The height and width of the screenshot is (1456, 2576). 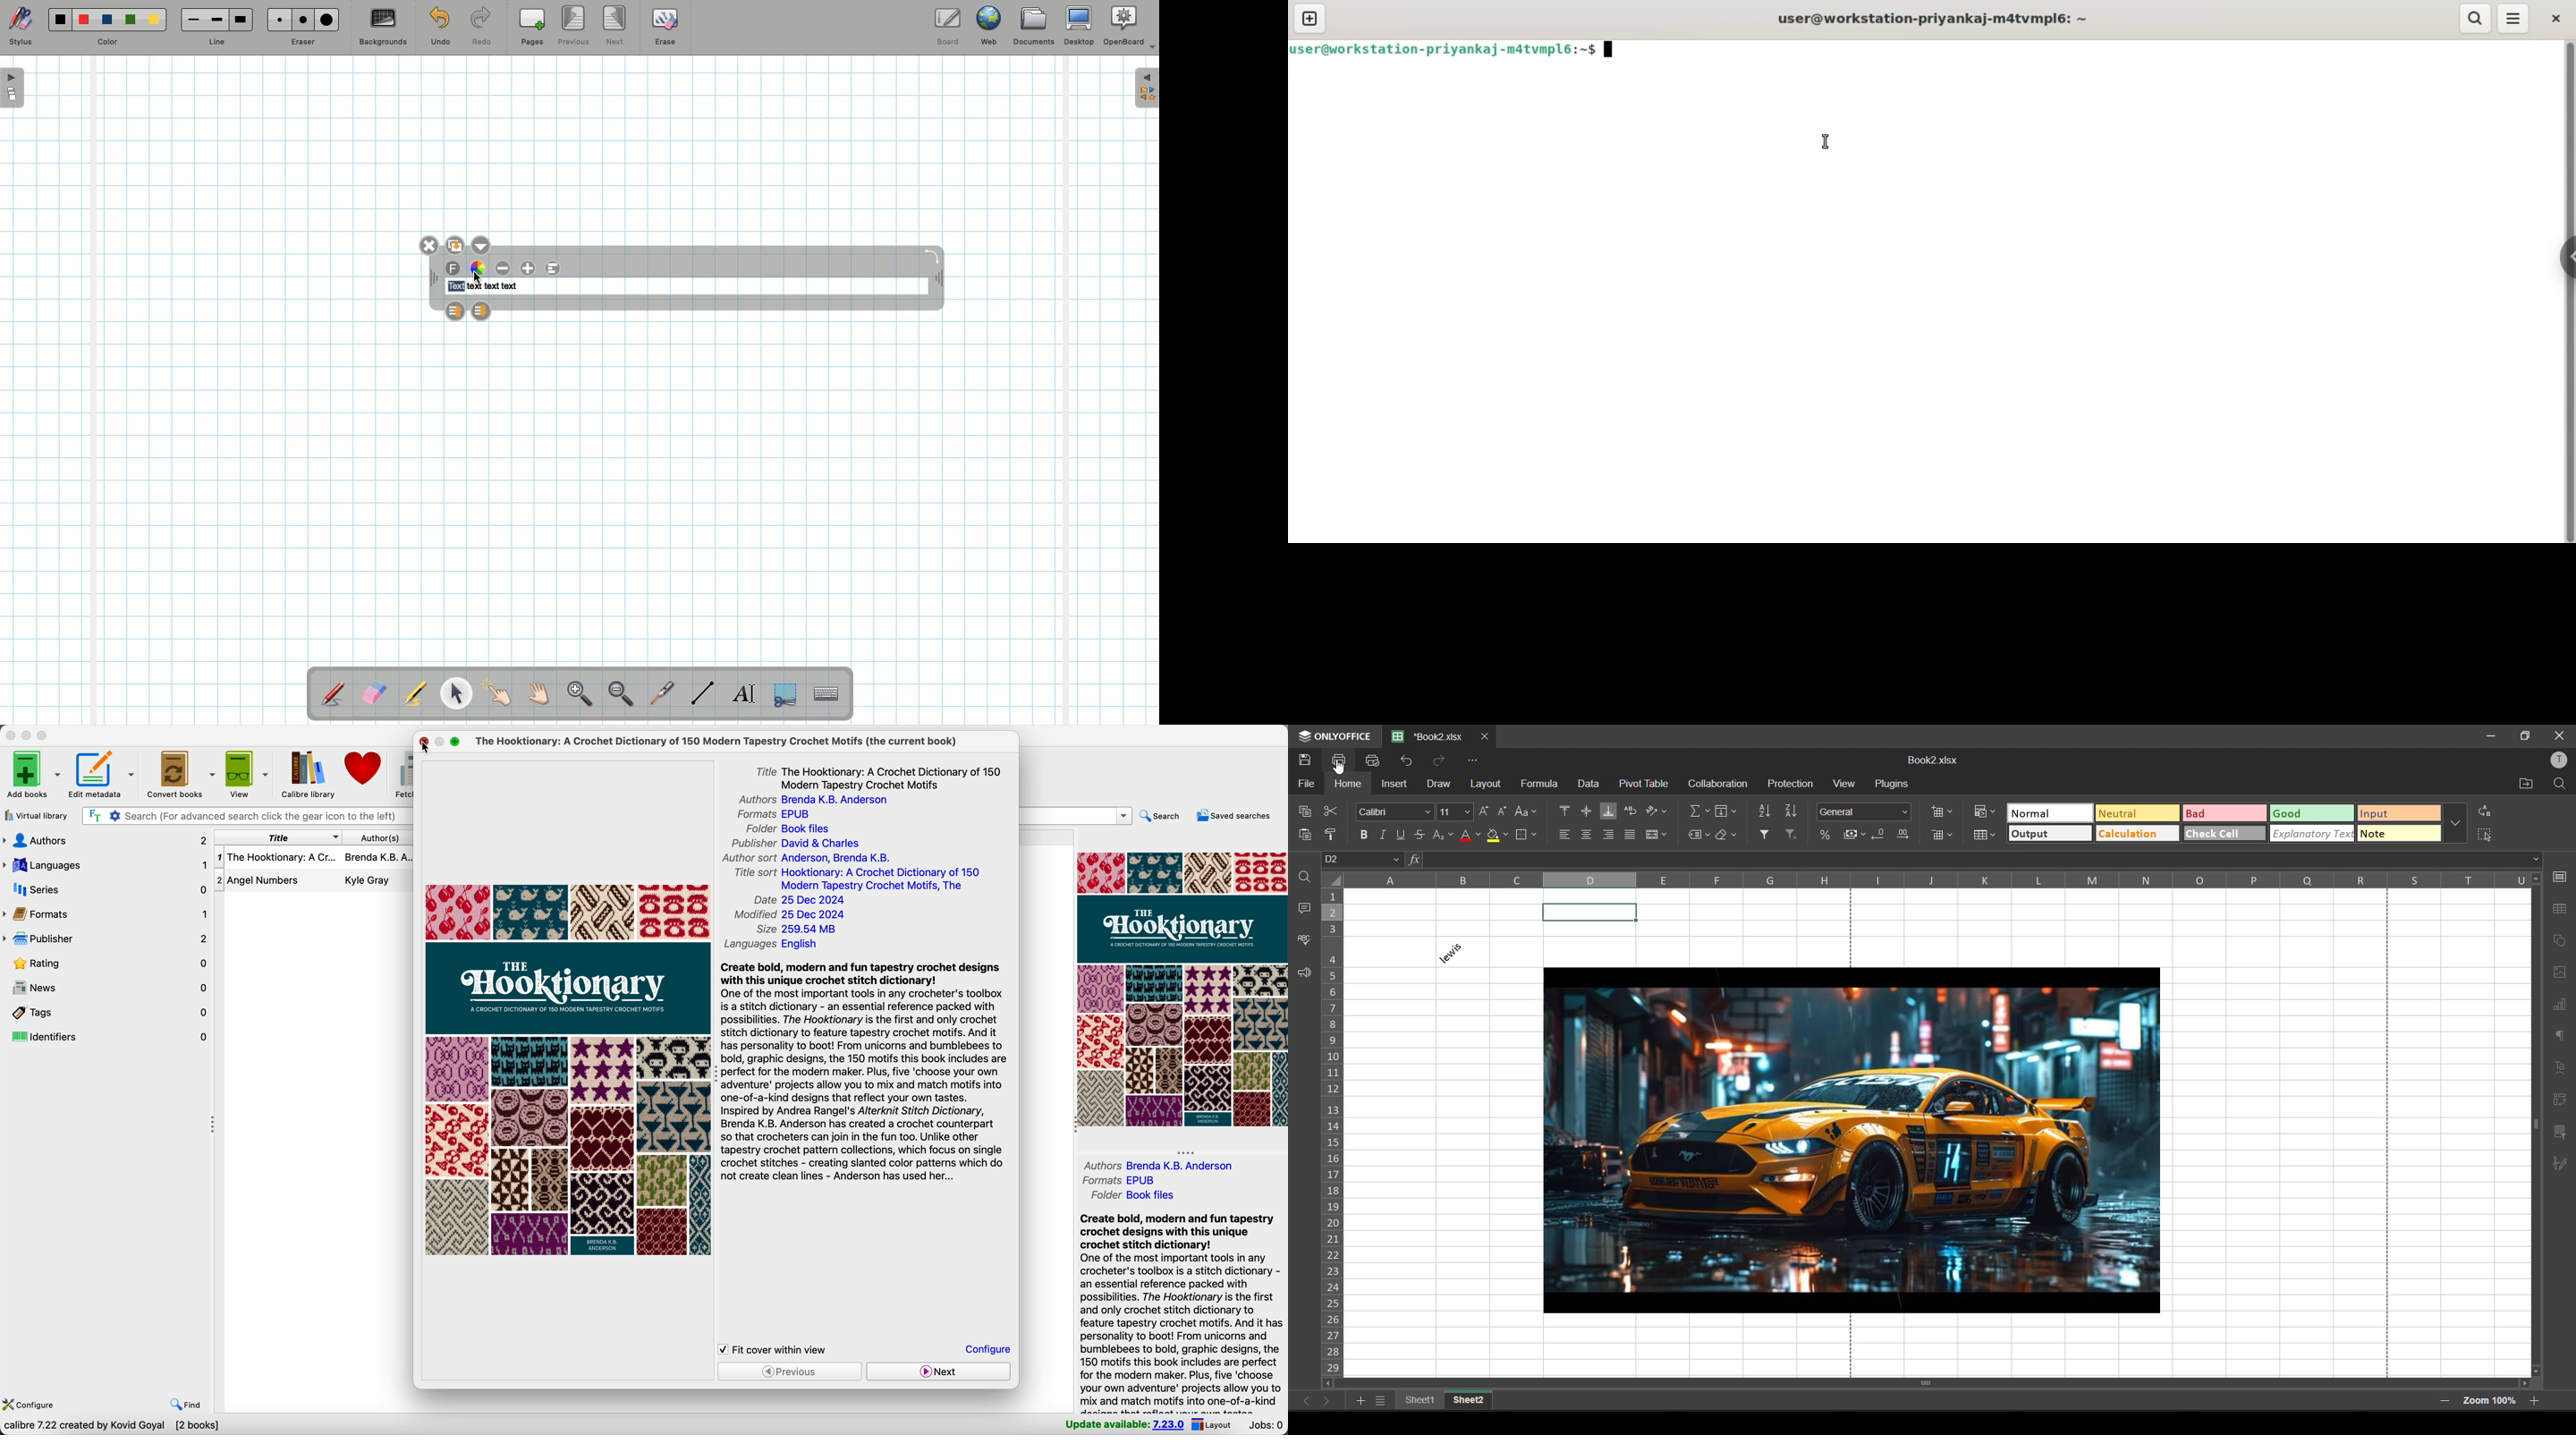 What do you see at coordinates (1856, 835) in the screenshot?
I see `accounting` at bounding box center [1856, 835].